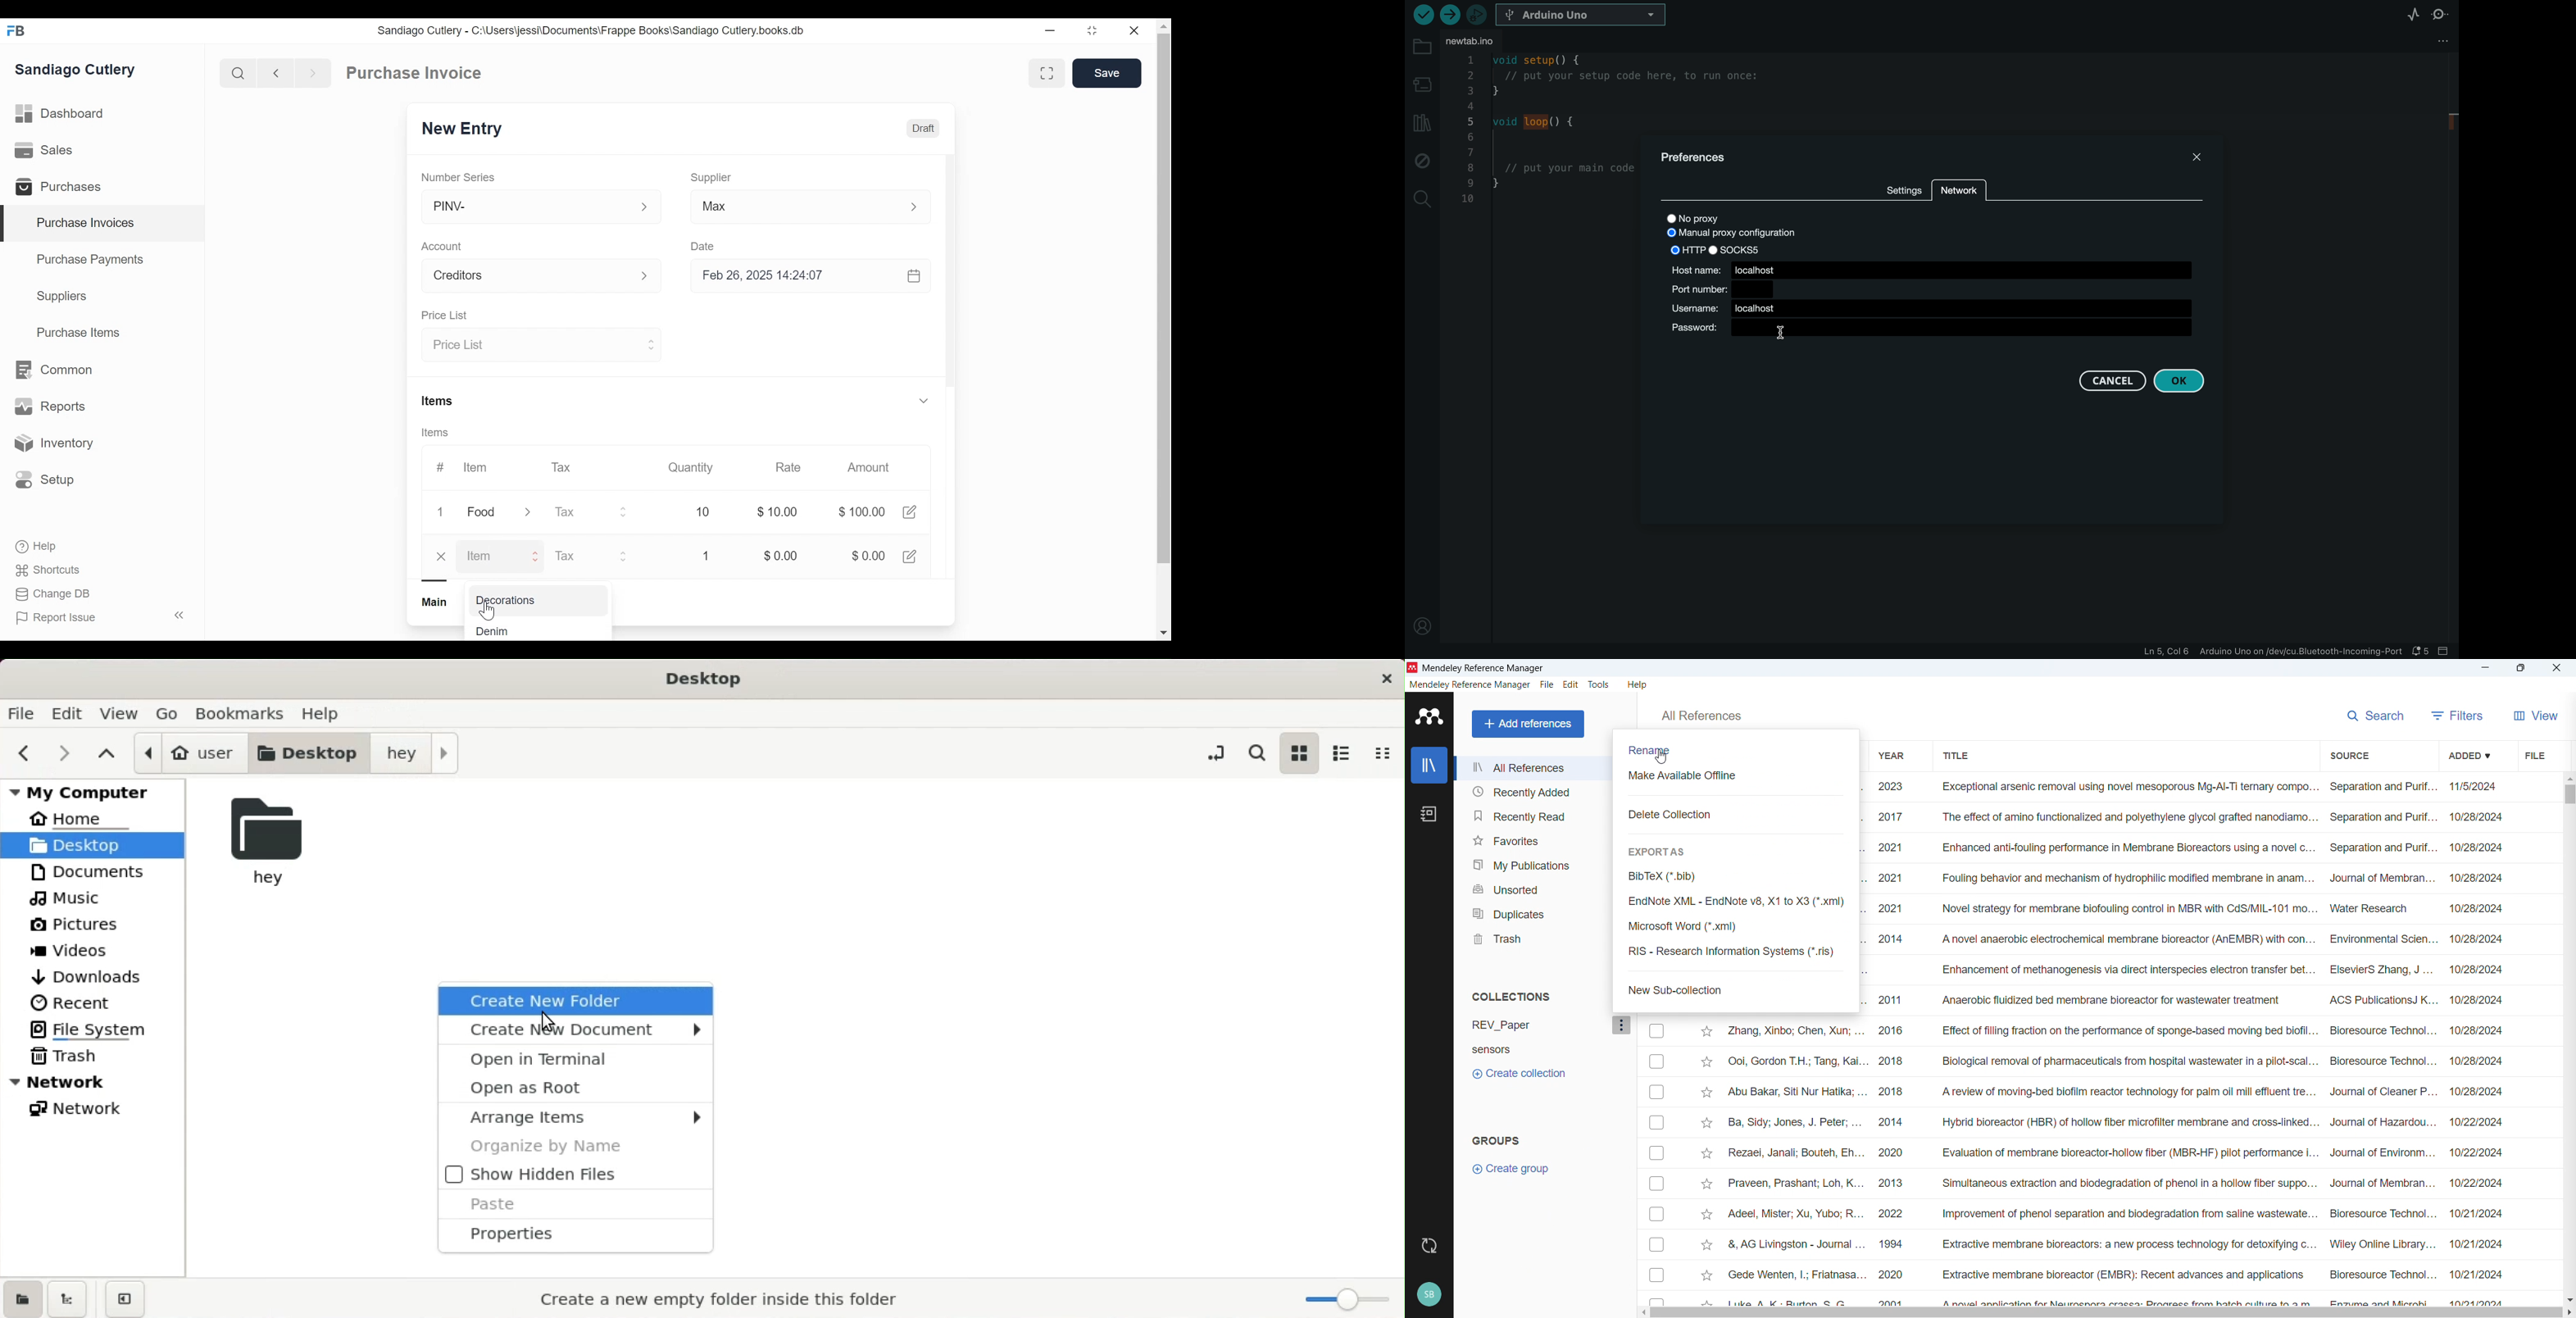  Describe the element at coordinates (20, 32) in the screenshot. I see `Frappe Books Desktop icon` at that location.